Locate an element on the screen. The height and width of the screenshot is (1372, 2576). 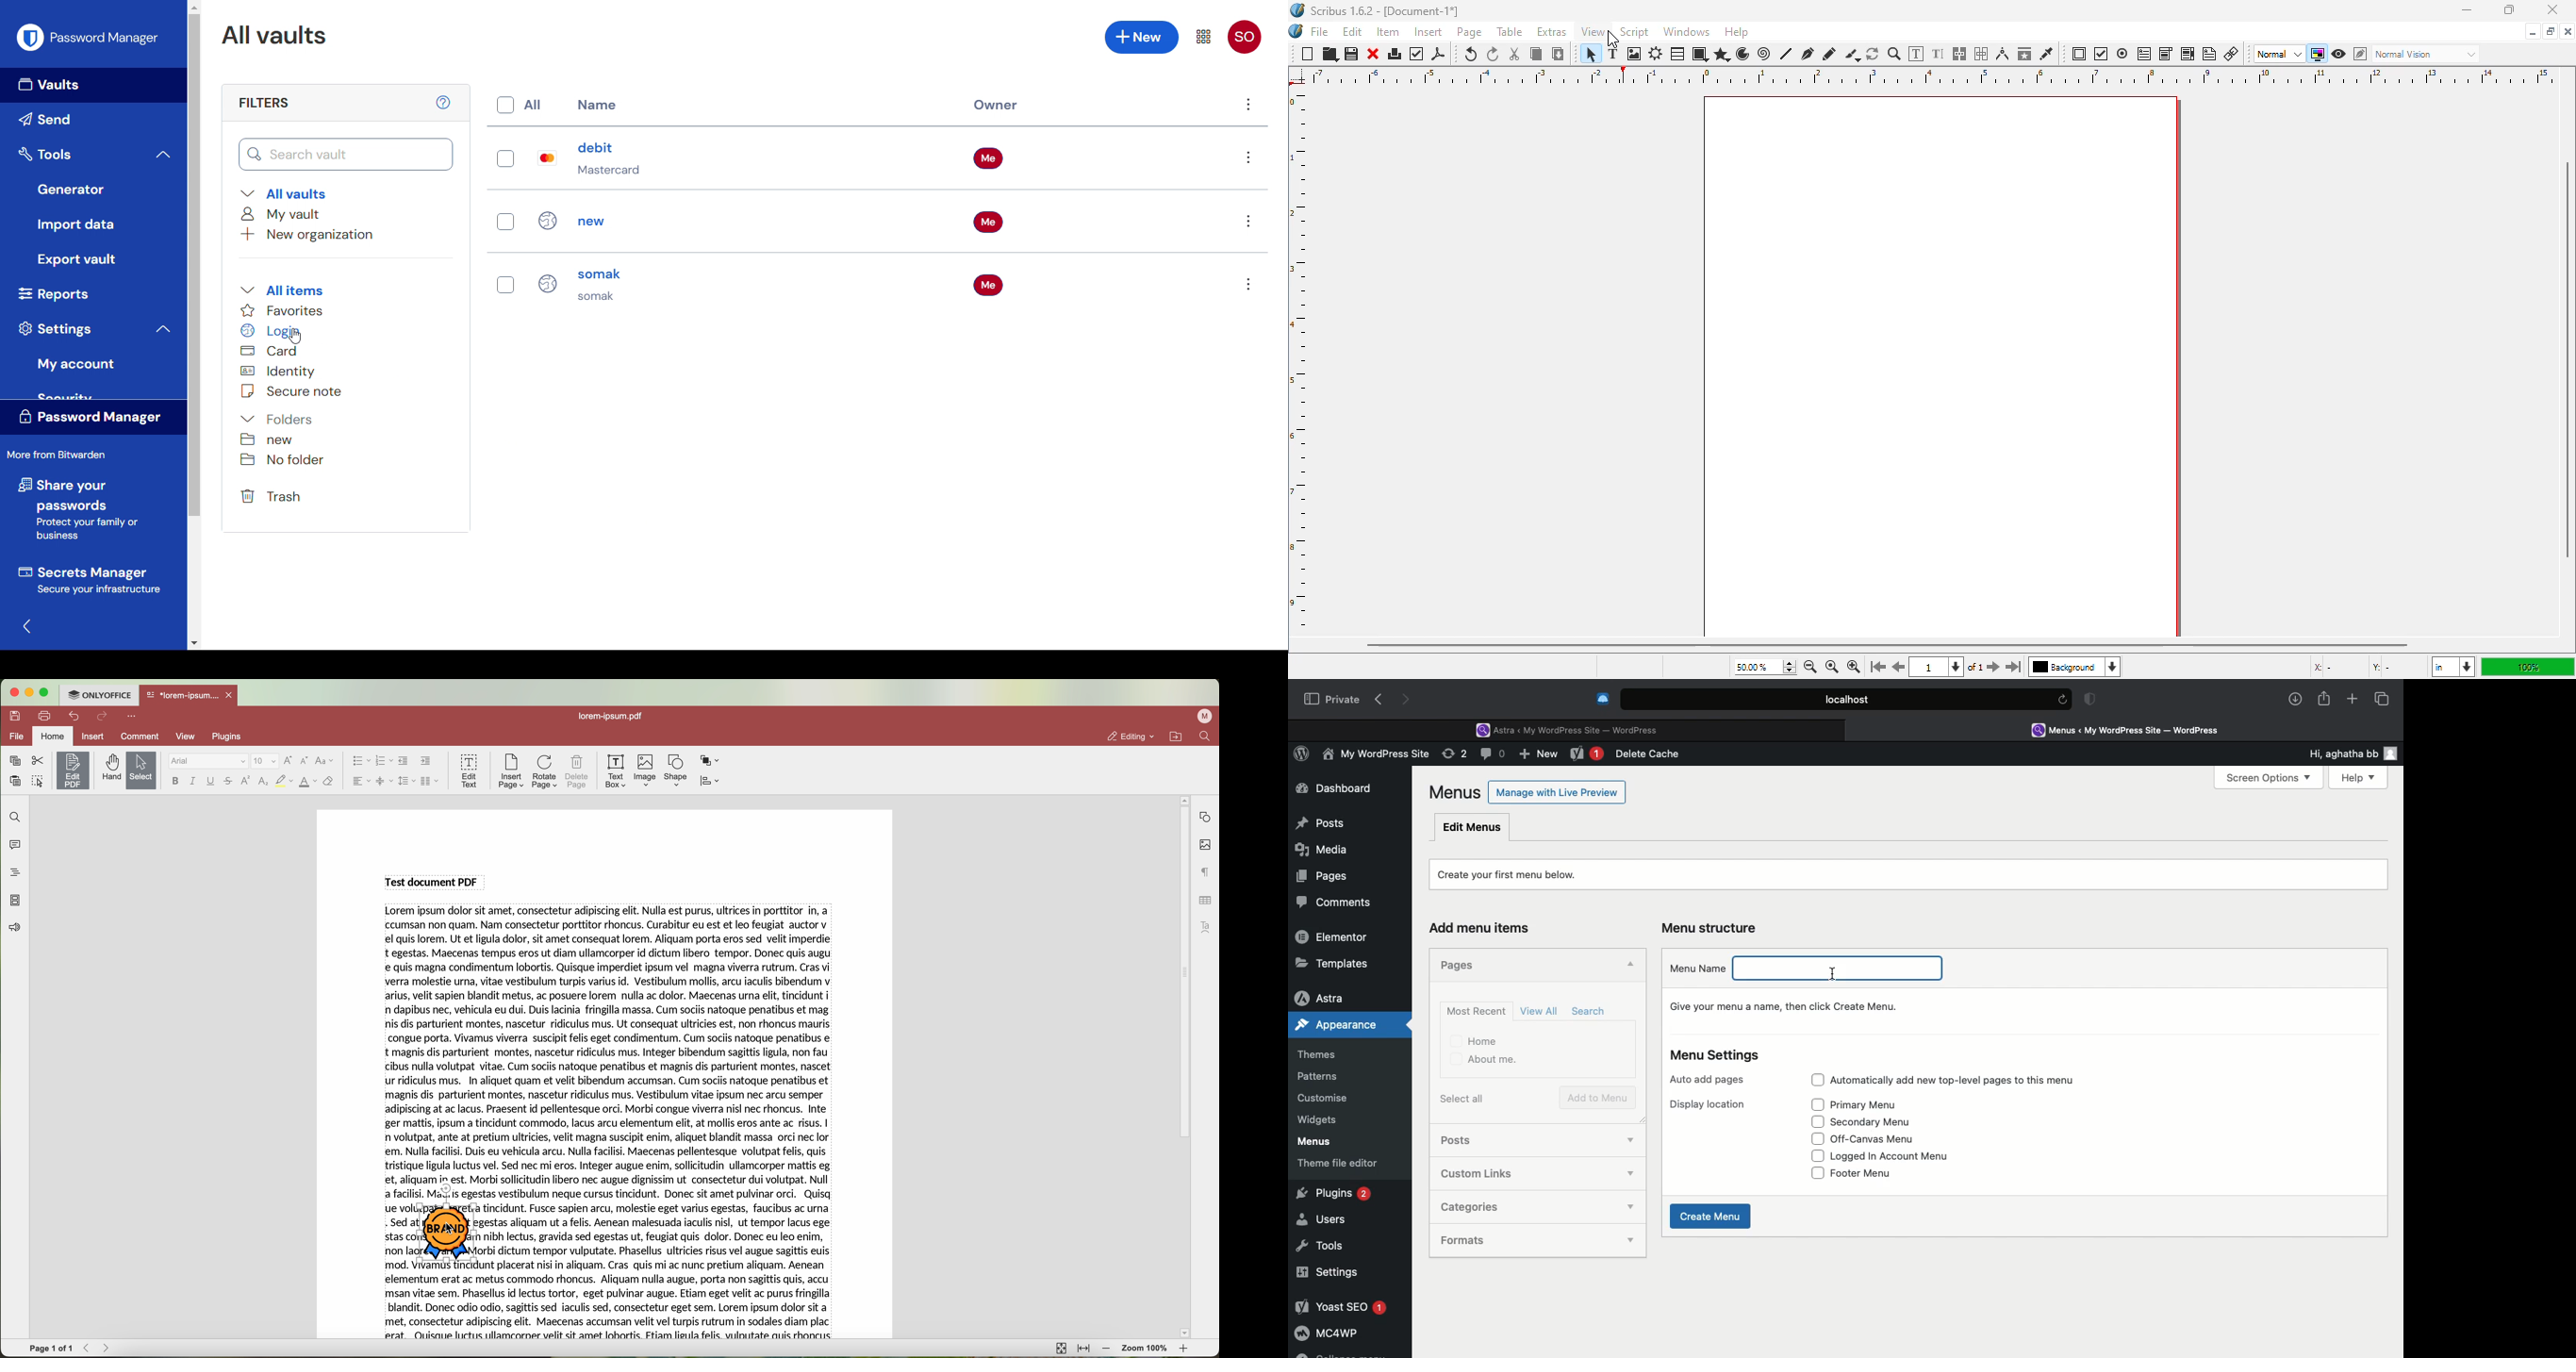
zoom out  is located at coordinates (1809, 667).